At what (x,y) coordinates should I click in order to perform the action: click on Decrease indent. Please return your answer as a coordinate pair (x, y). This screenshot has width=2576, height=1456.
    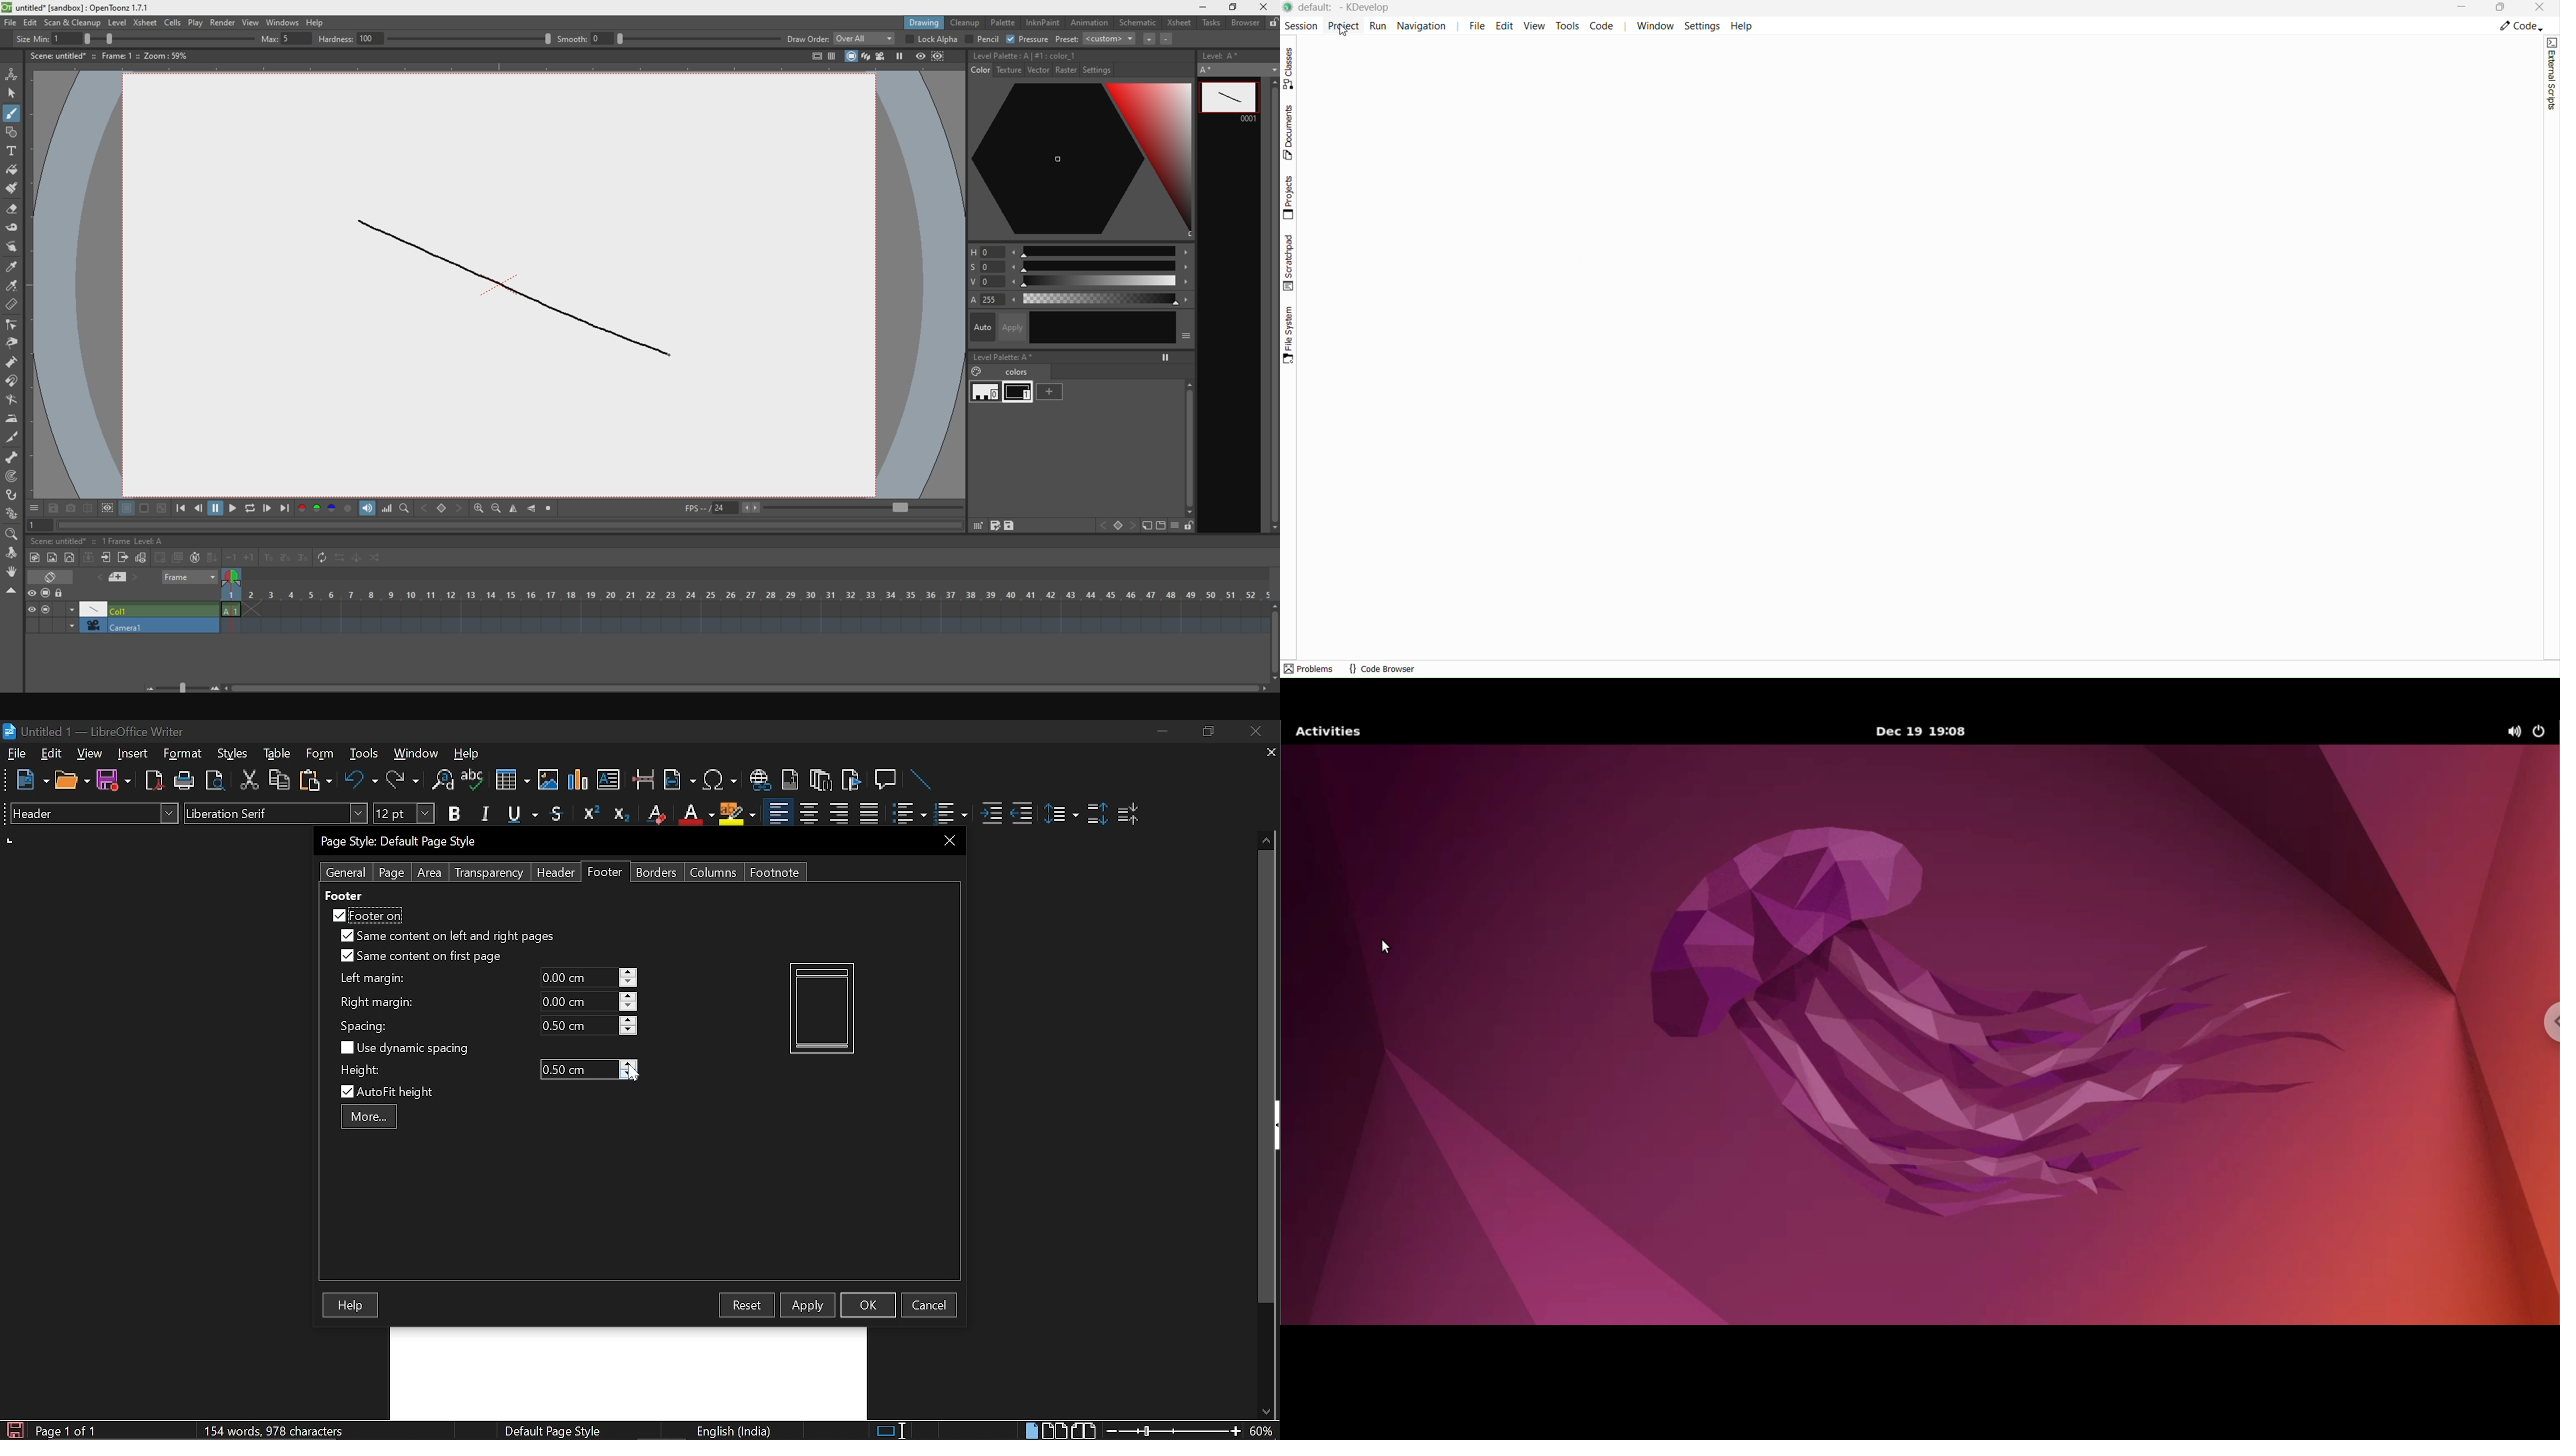
    Looking at the image, I should click on (1022, 813).